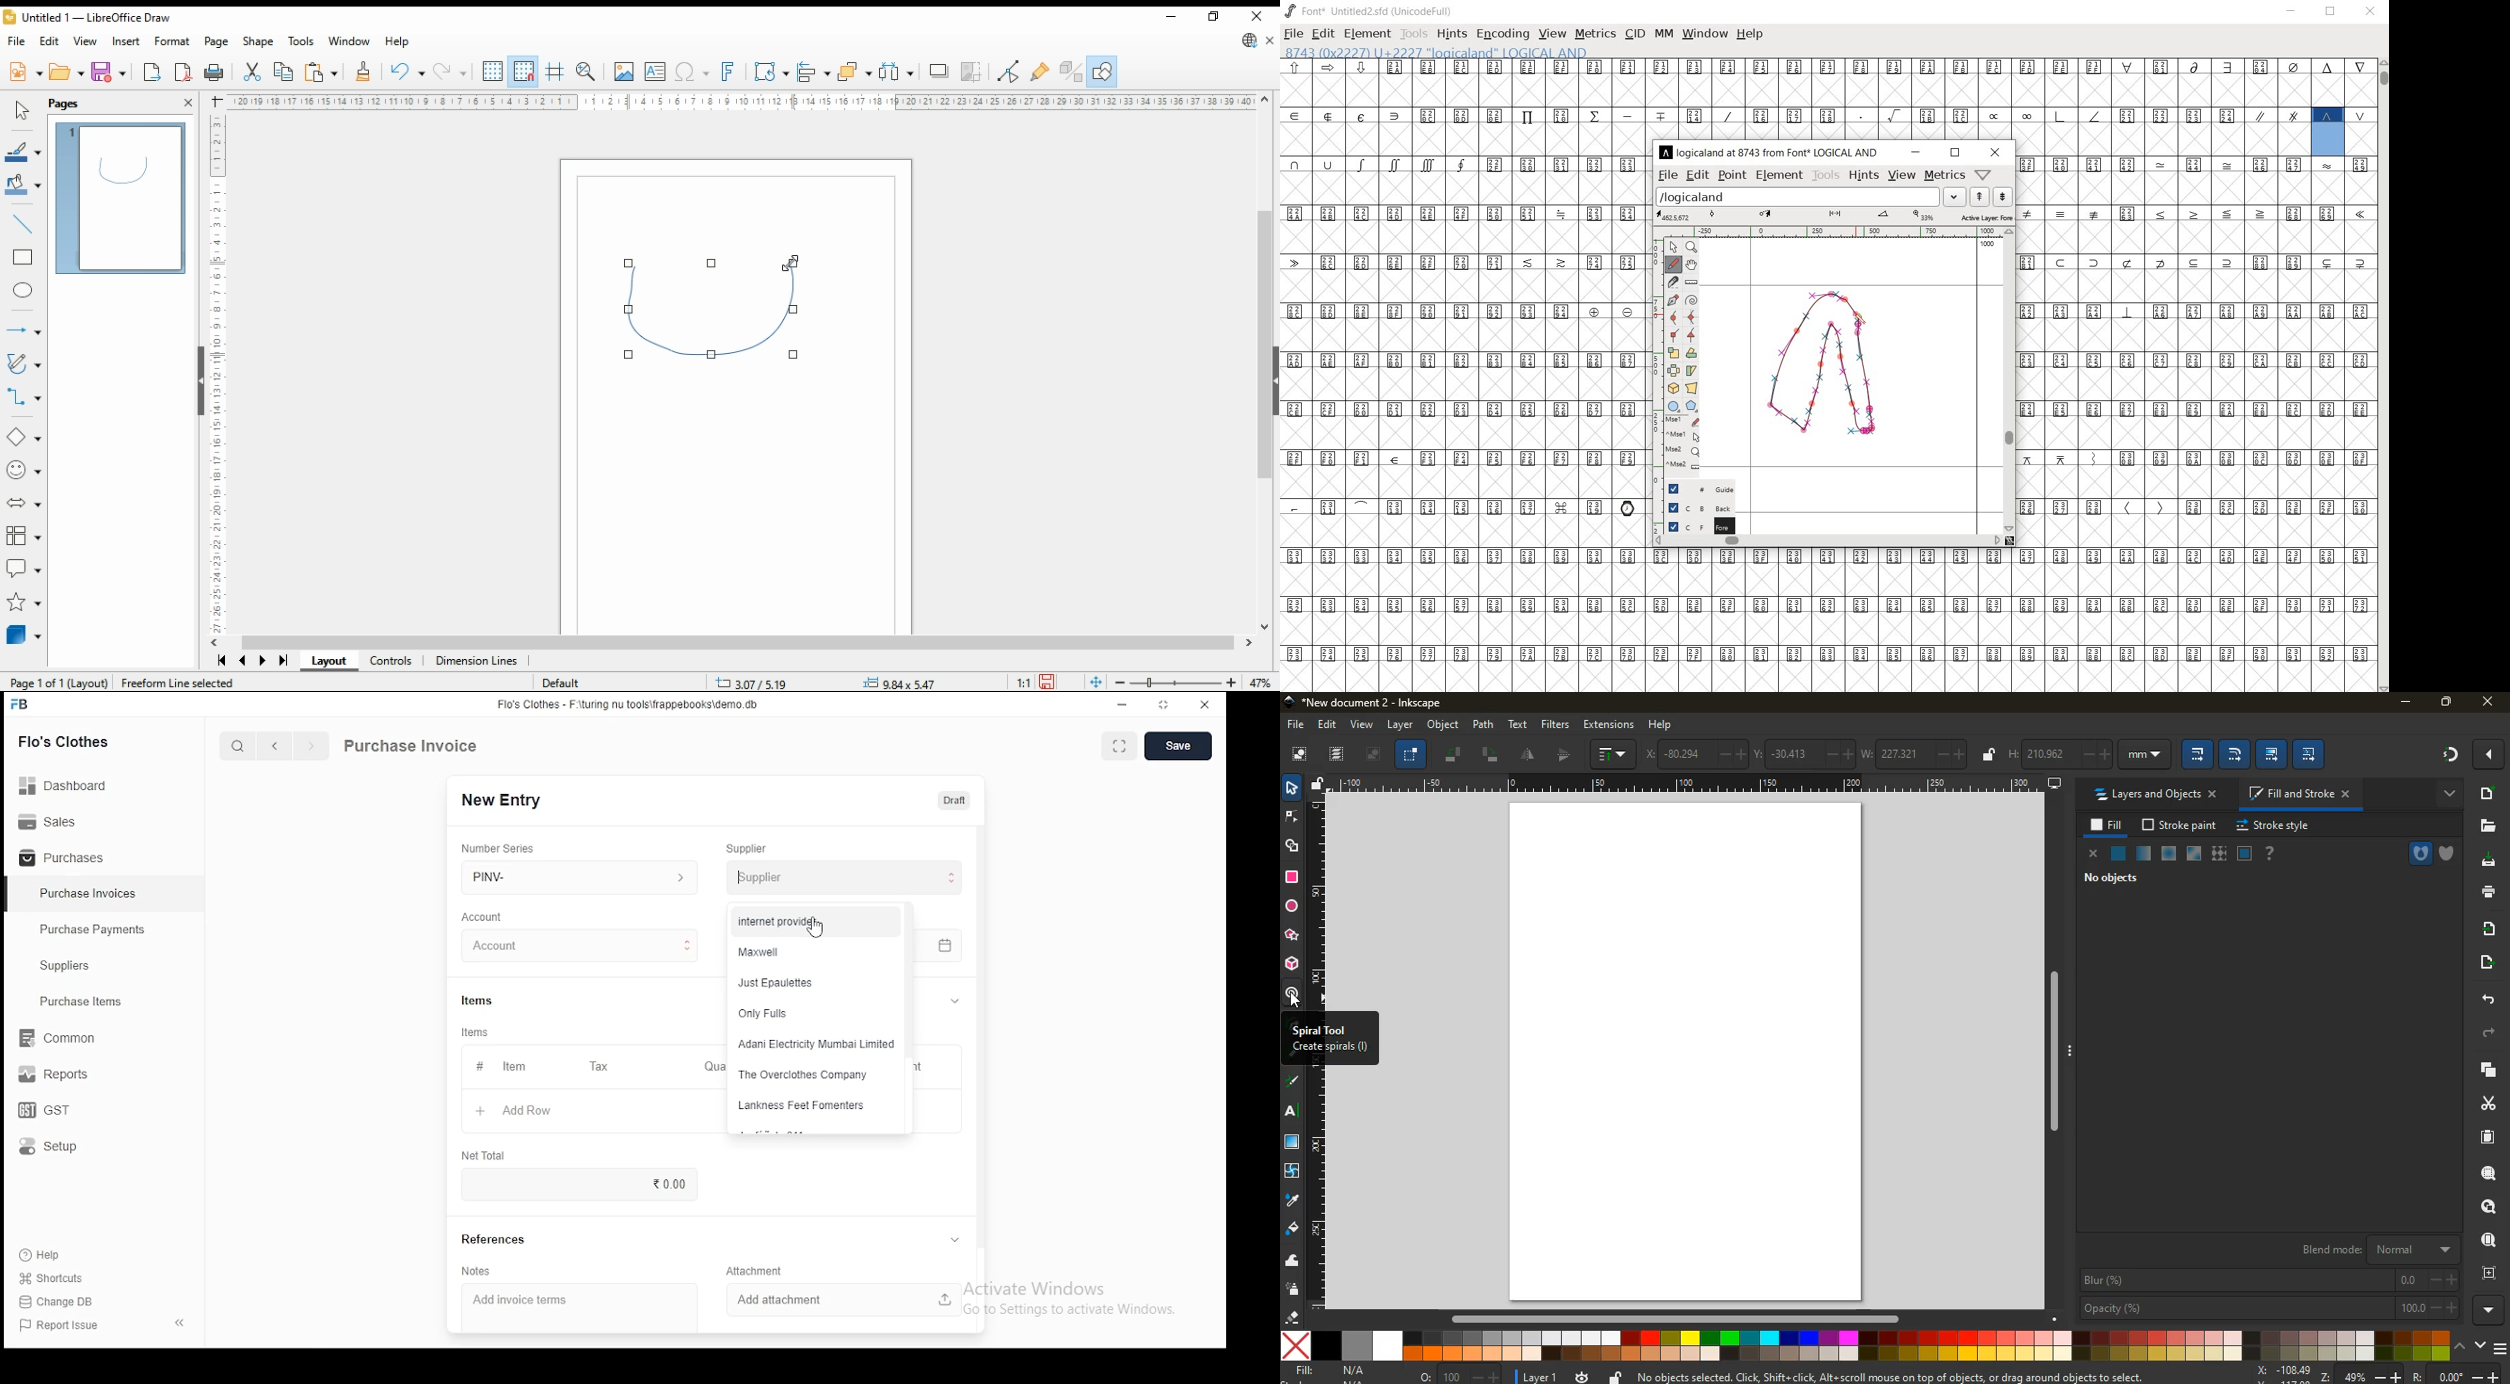  Describe the element at coordinates (1180, 747) in the screenshot. I see `create` at that location.